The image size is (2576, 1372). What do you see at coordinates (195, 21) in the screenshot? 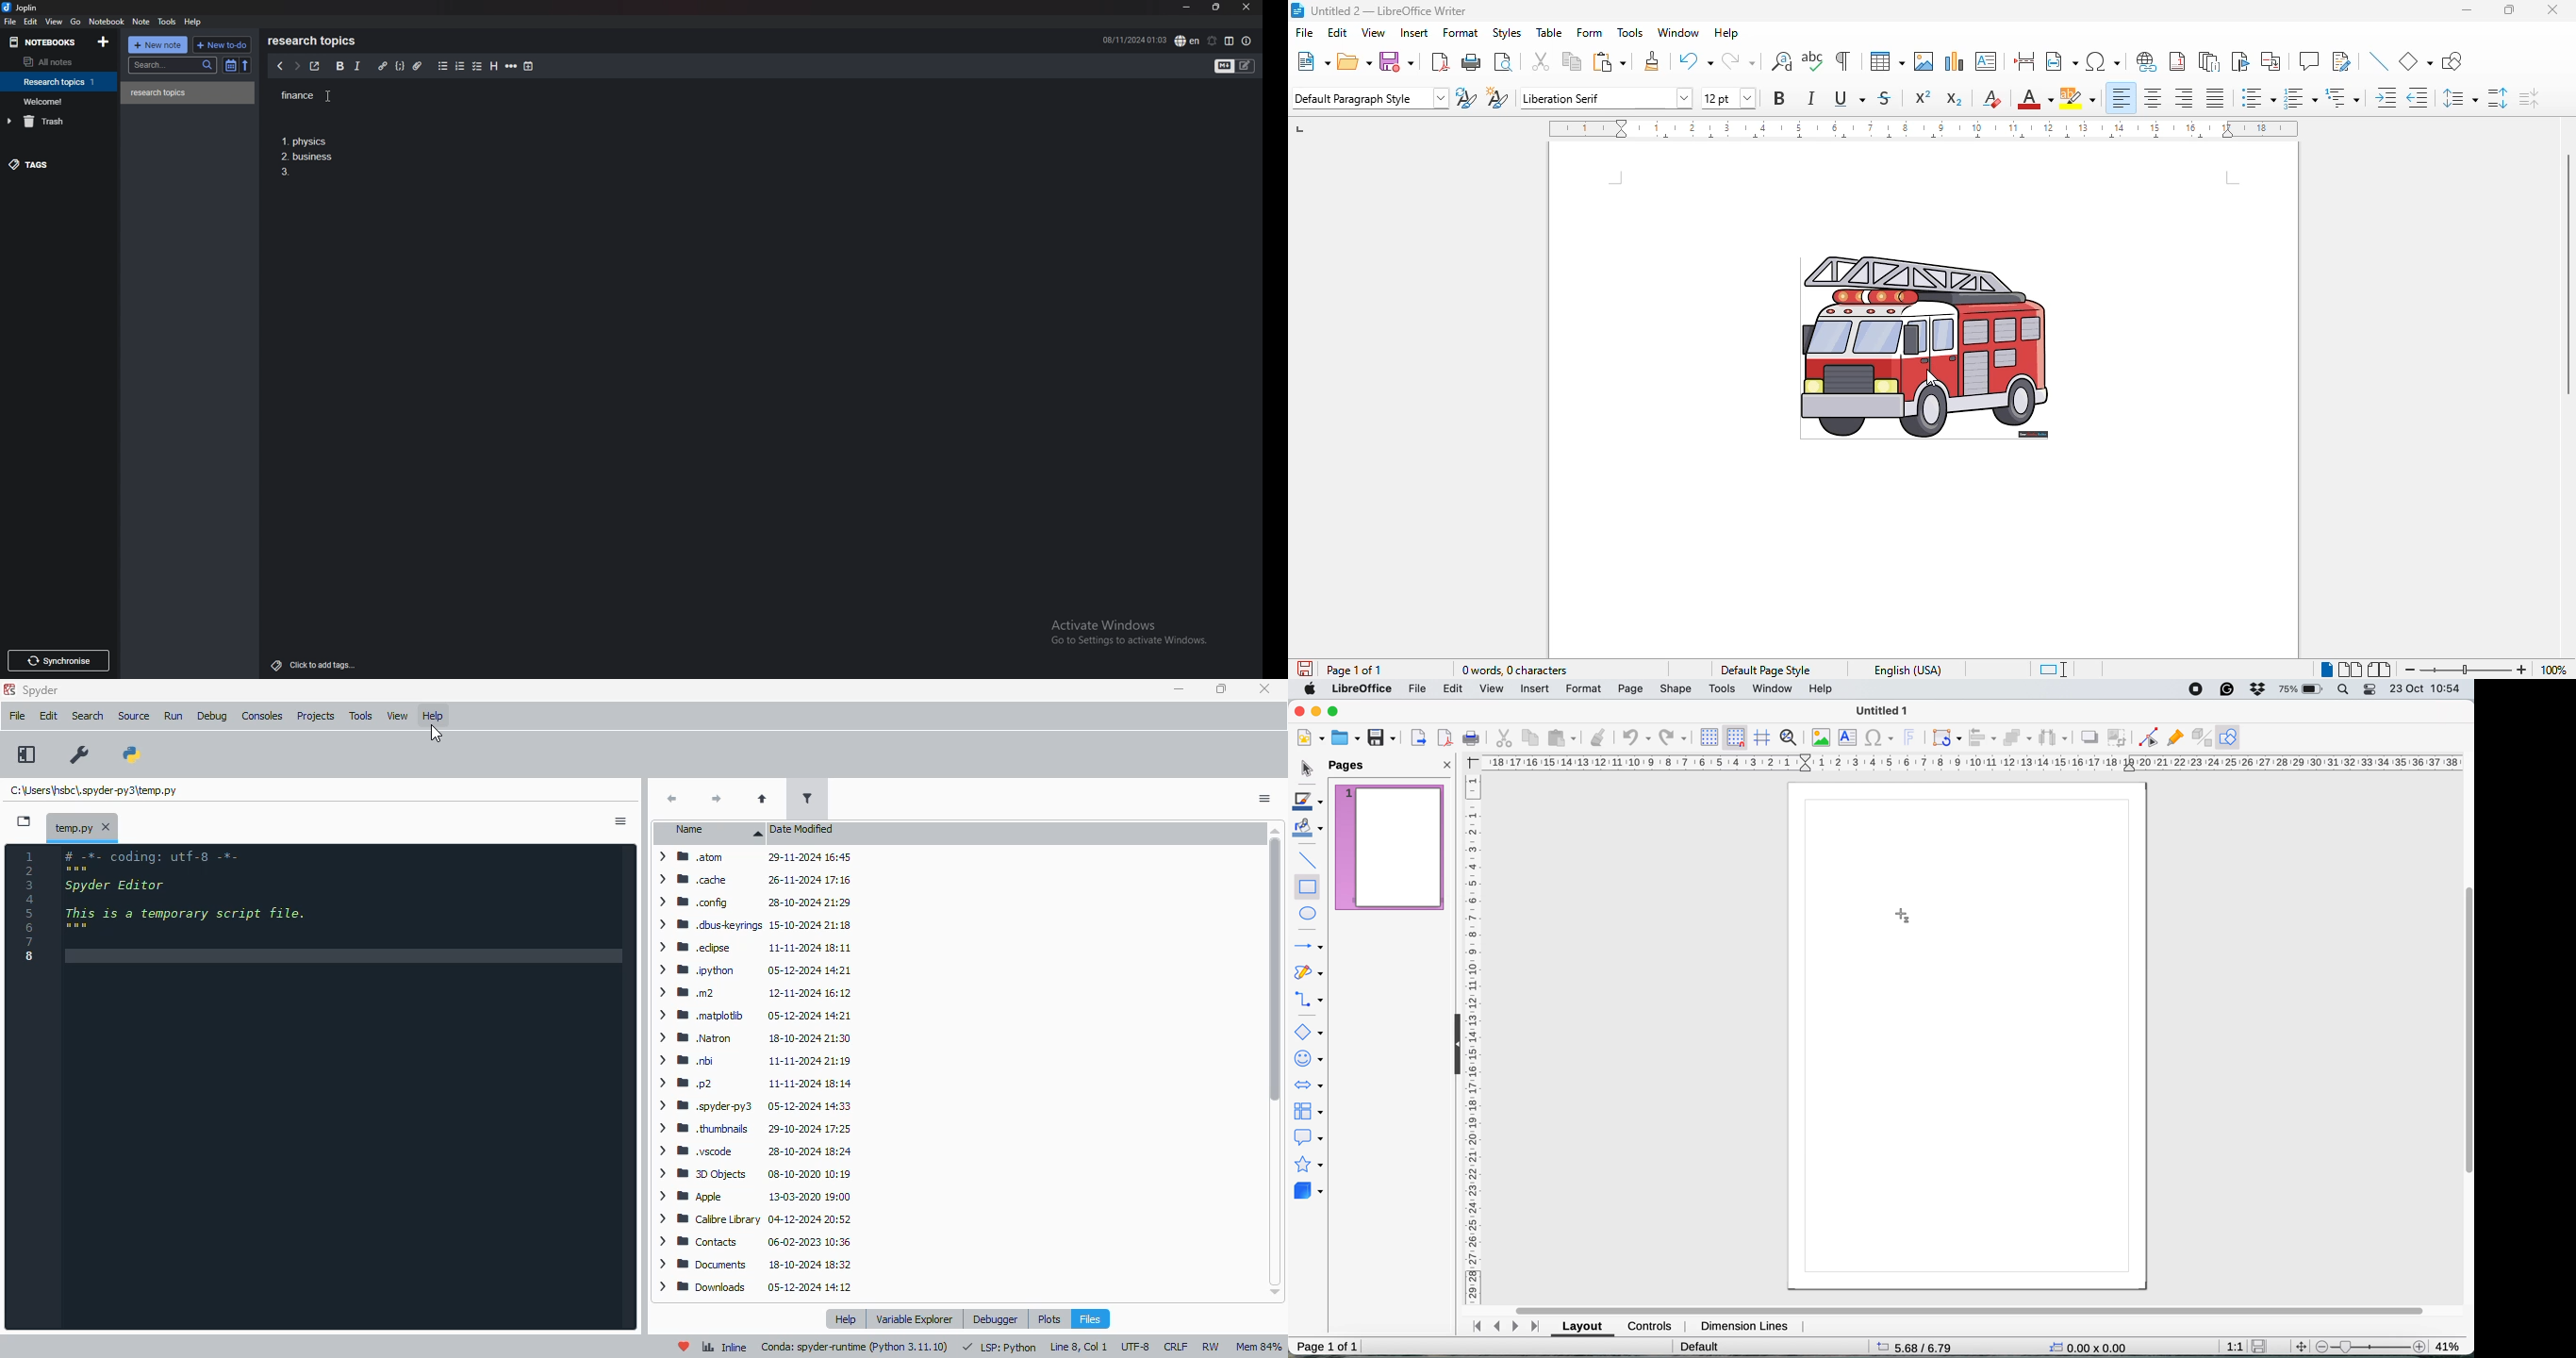
I see `help` at bounding box center [195, 21].